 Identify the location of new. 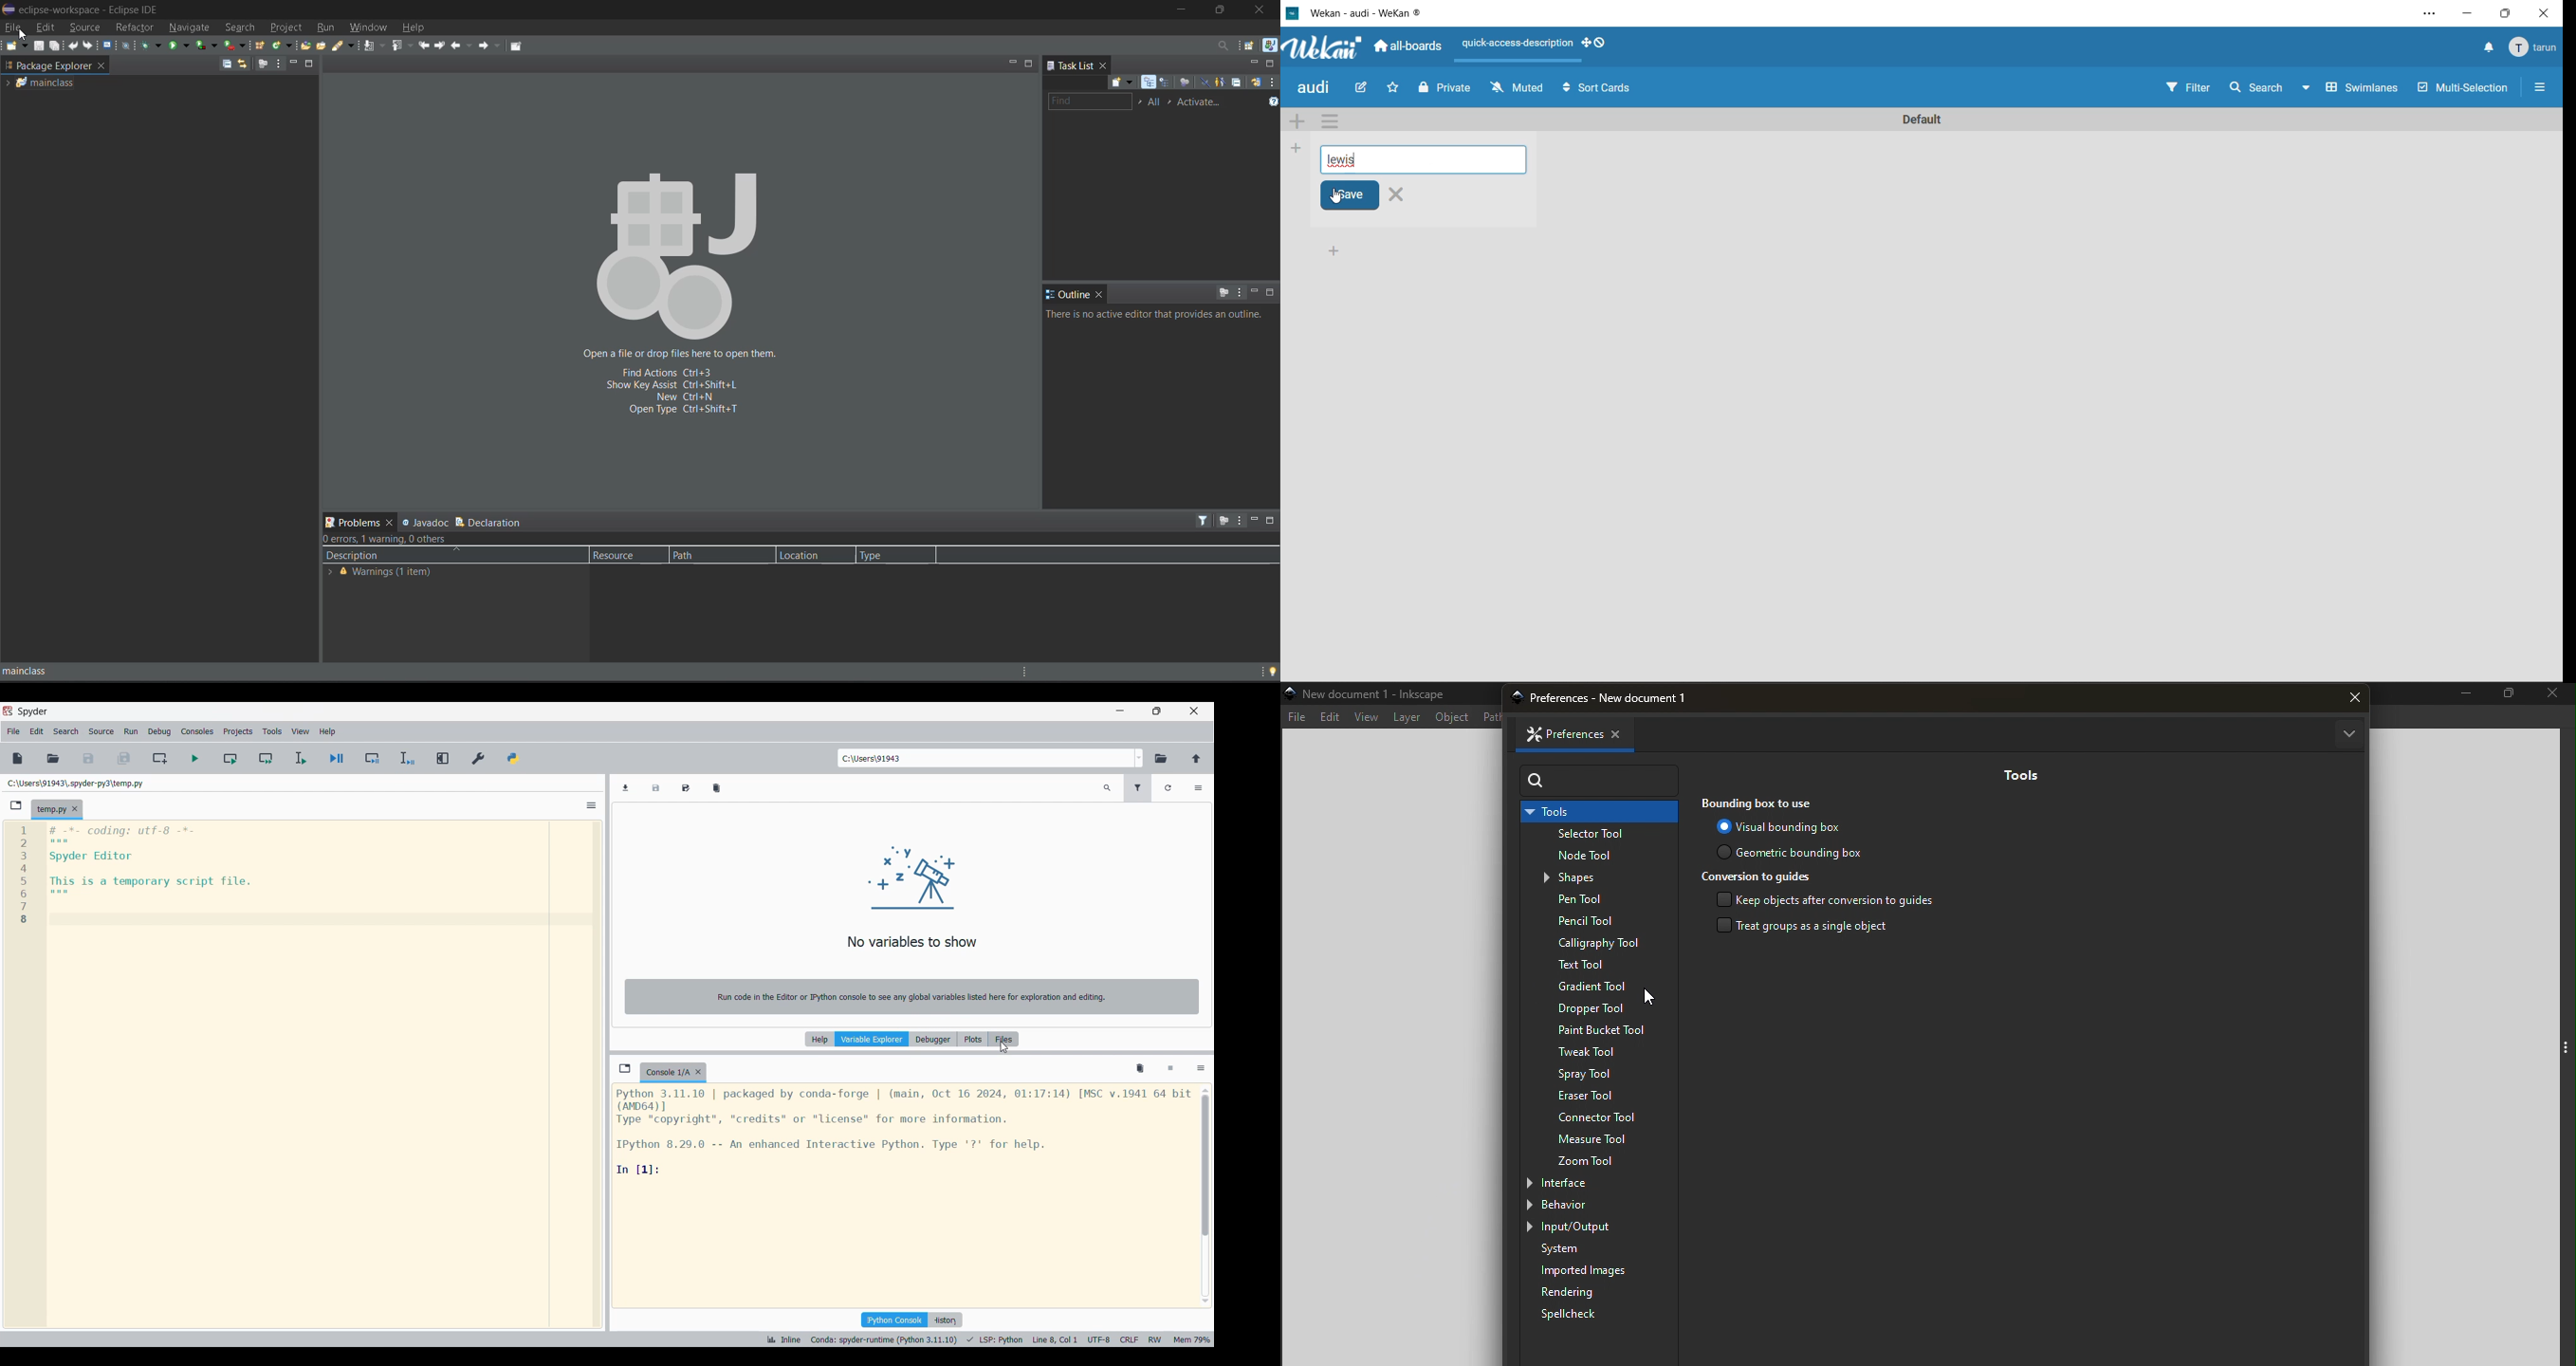
(17, 45).